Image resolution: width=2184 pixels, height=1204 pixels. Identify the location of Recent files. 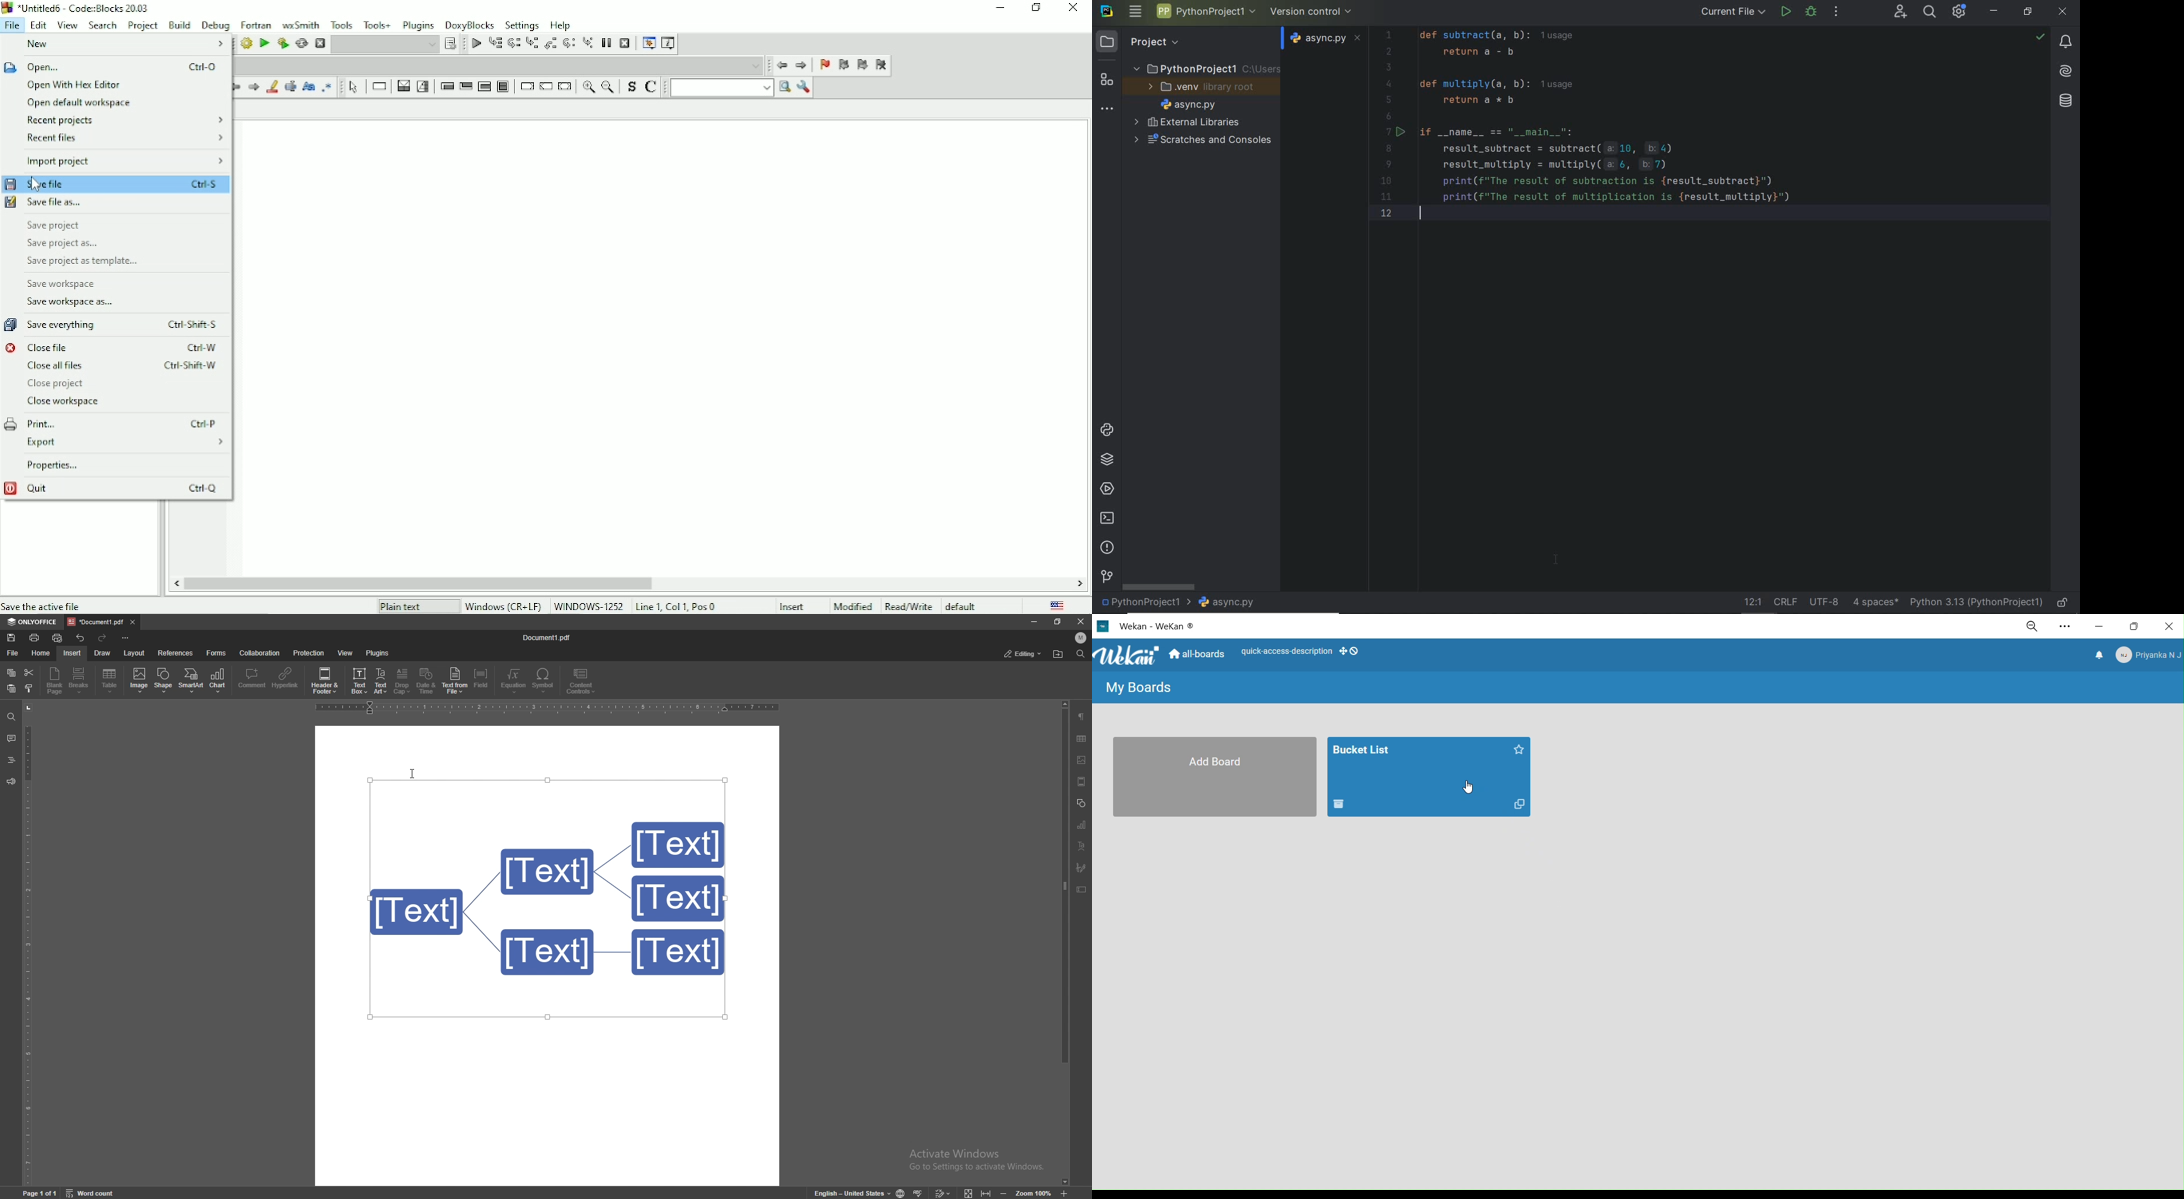
(126, 137).